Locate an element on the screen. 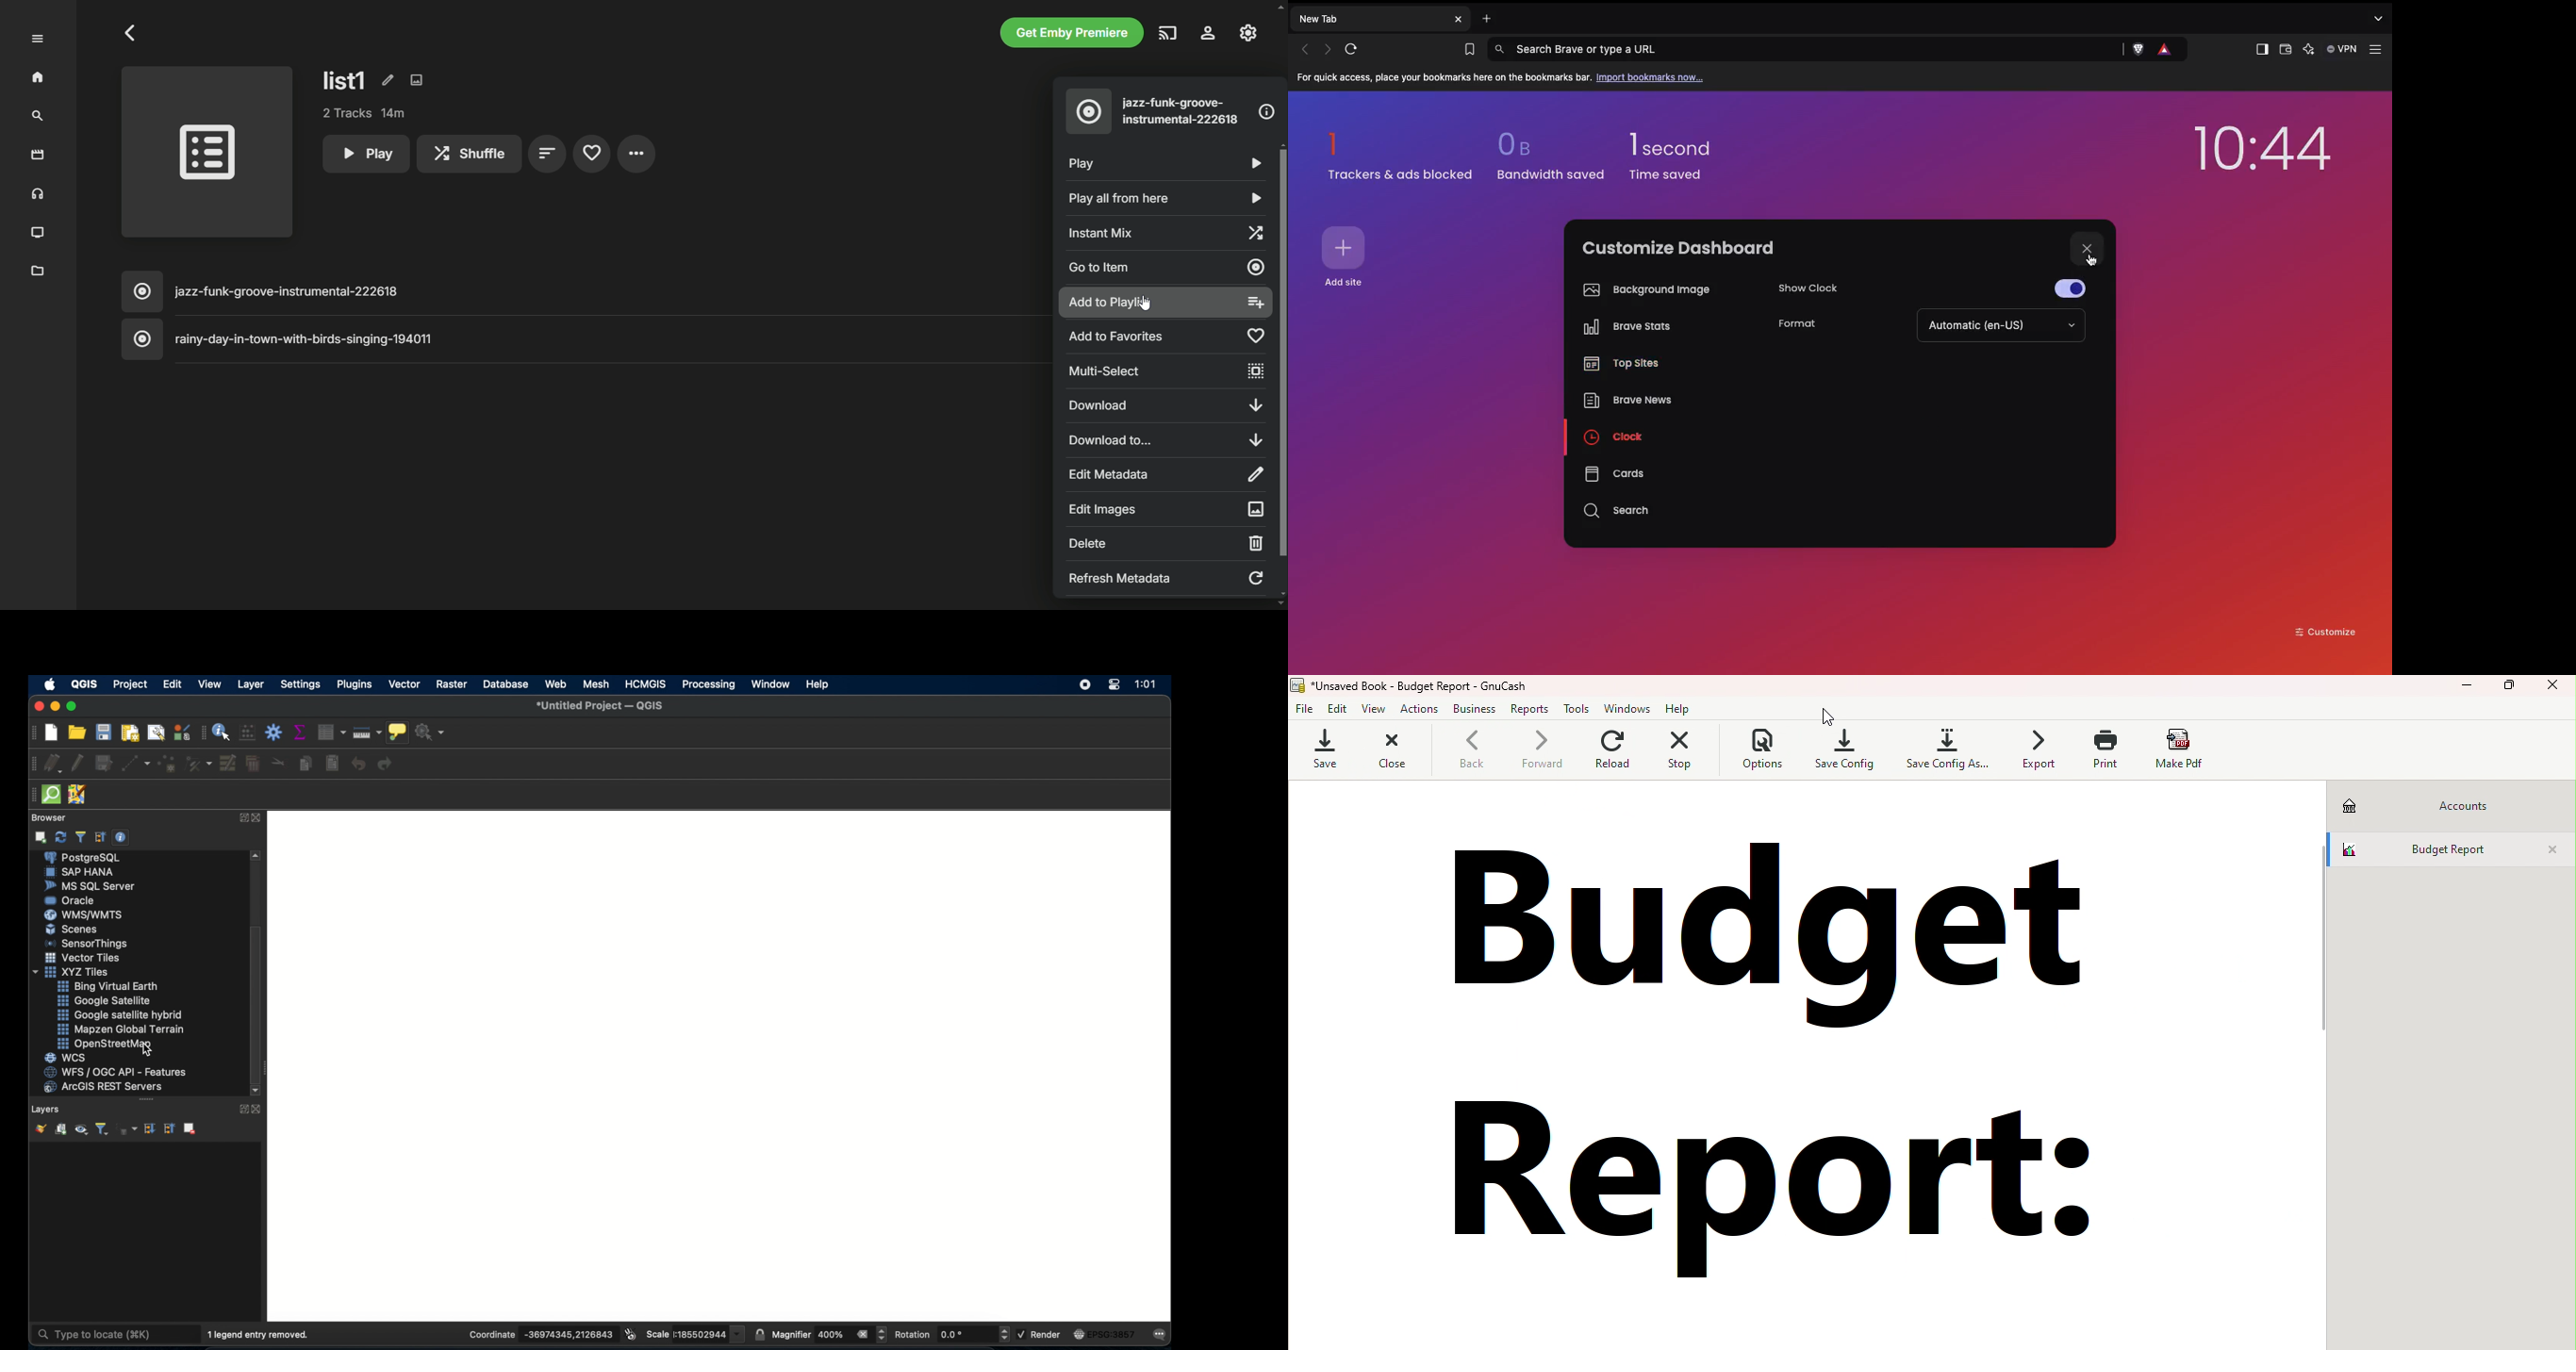 The image size is (2576, 1372). settings is located at coordinates (1209, 33).